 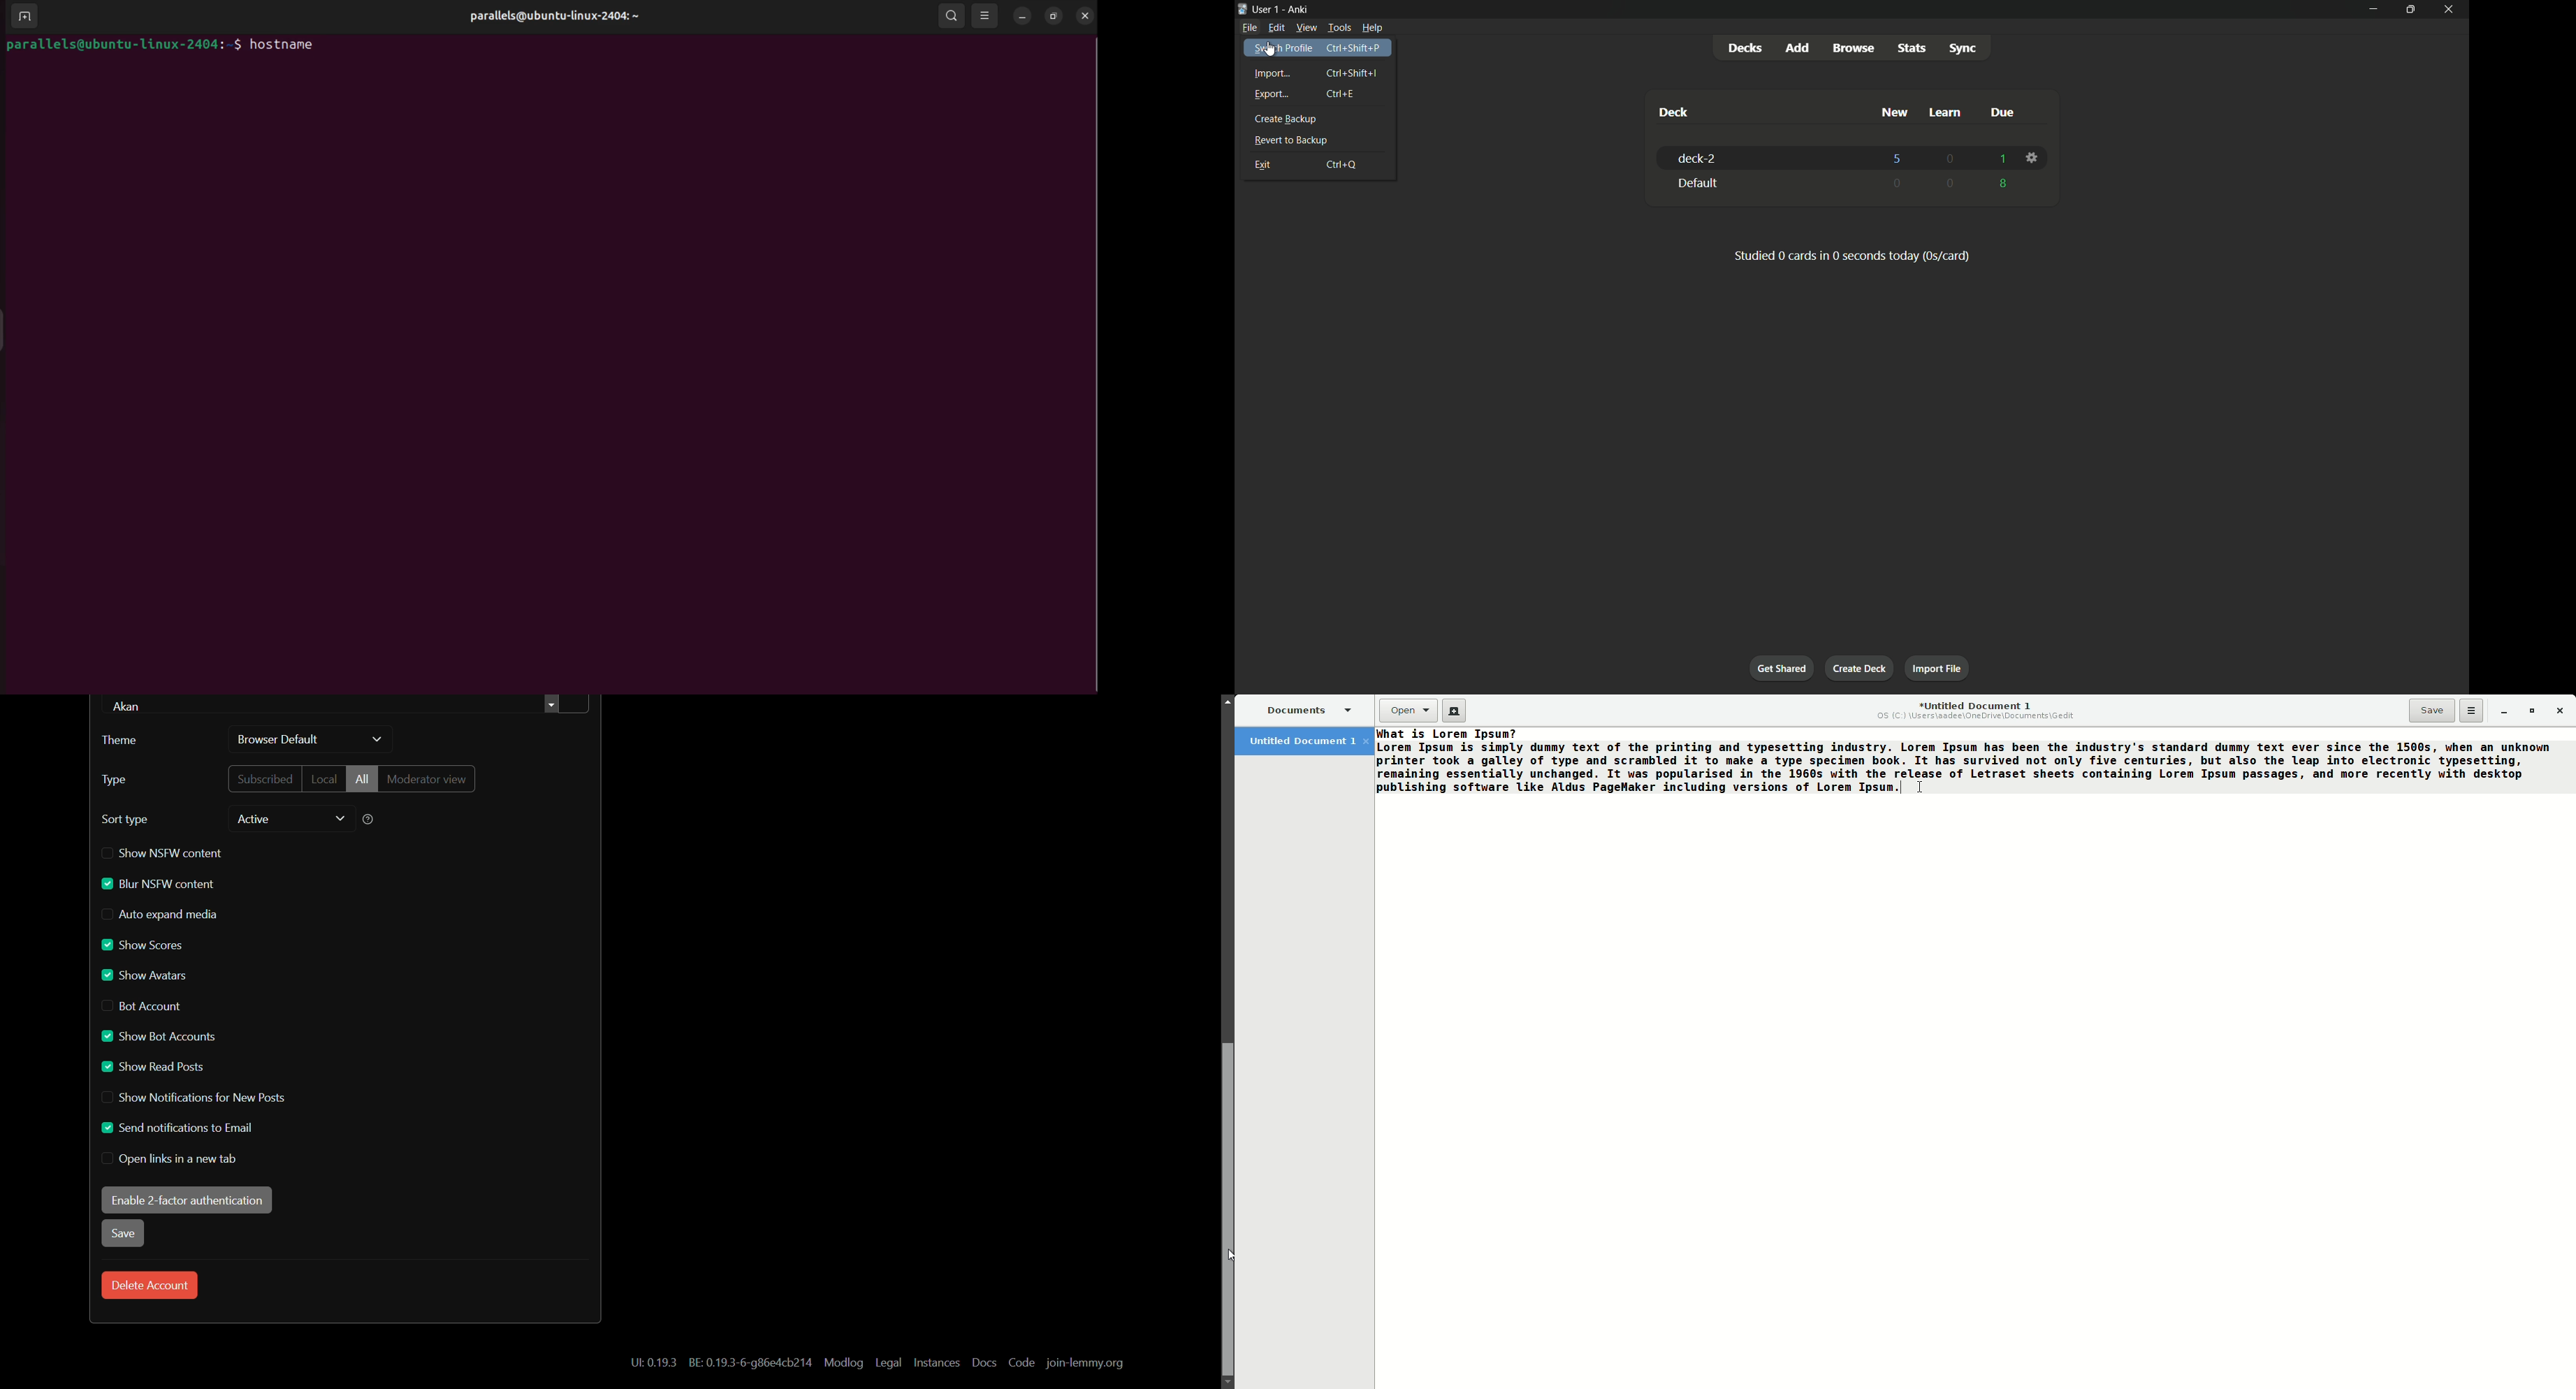 I want to click on instances, so click(x=938, y=1363).